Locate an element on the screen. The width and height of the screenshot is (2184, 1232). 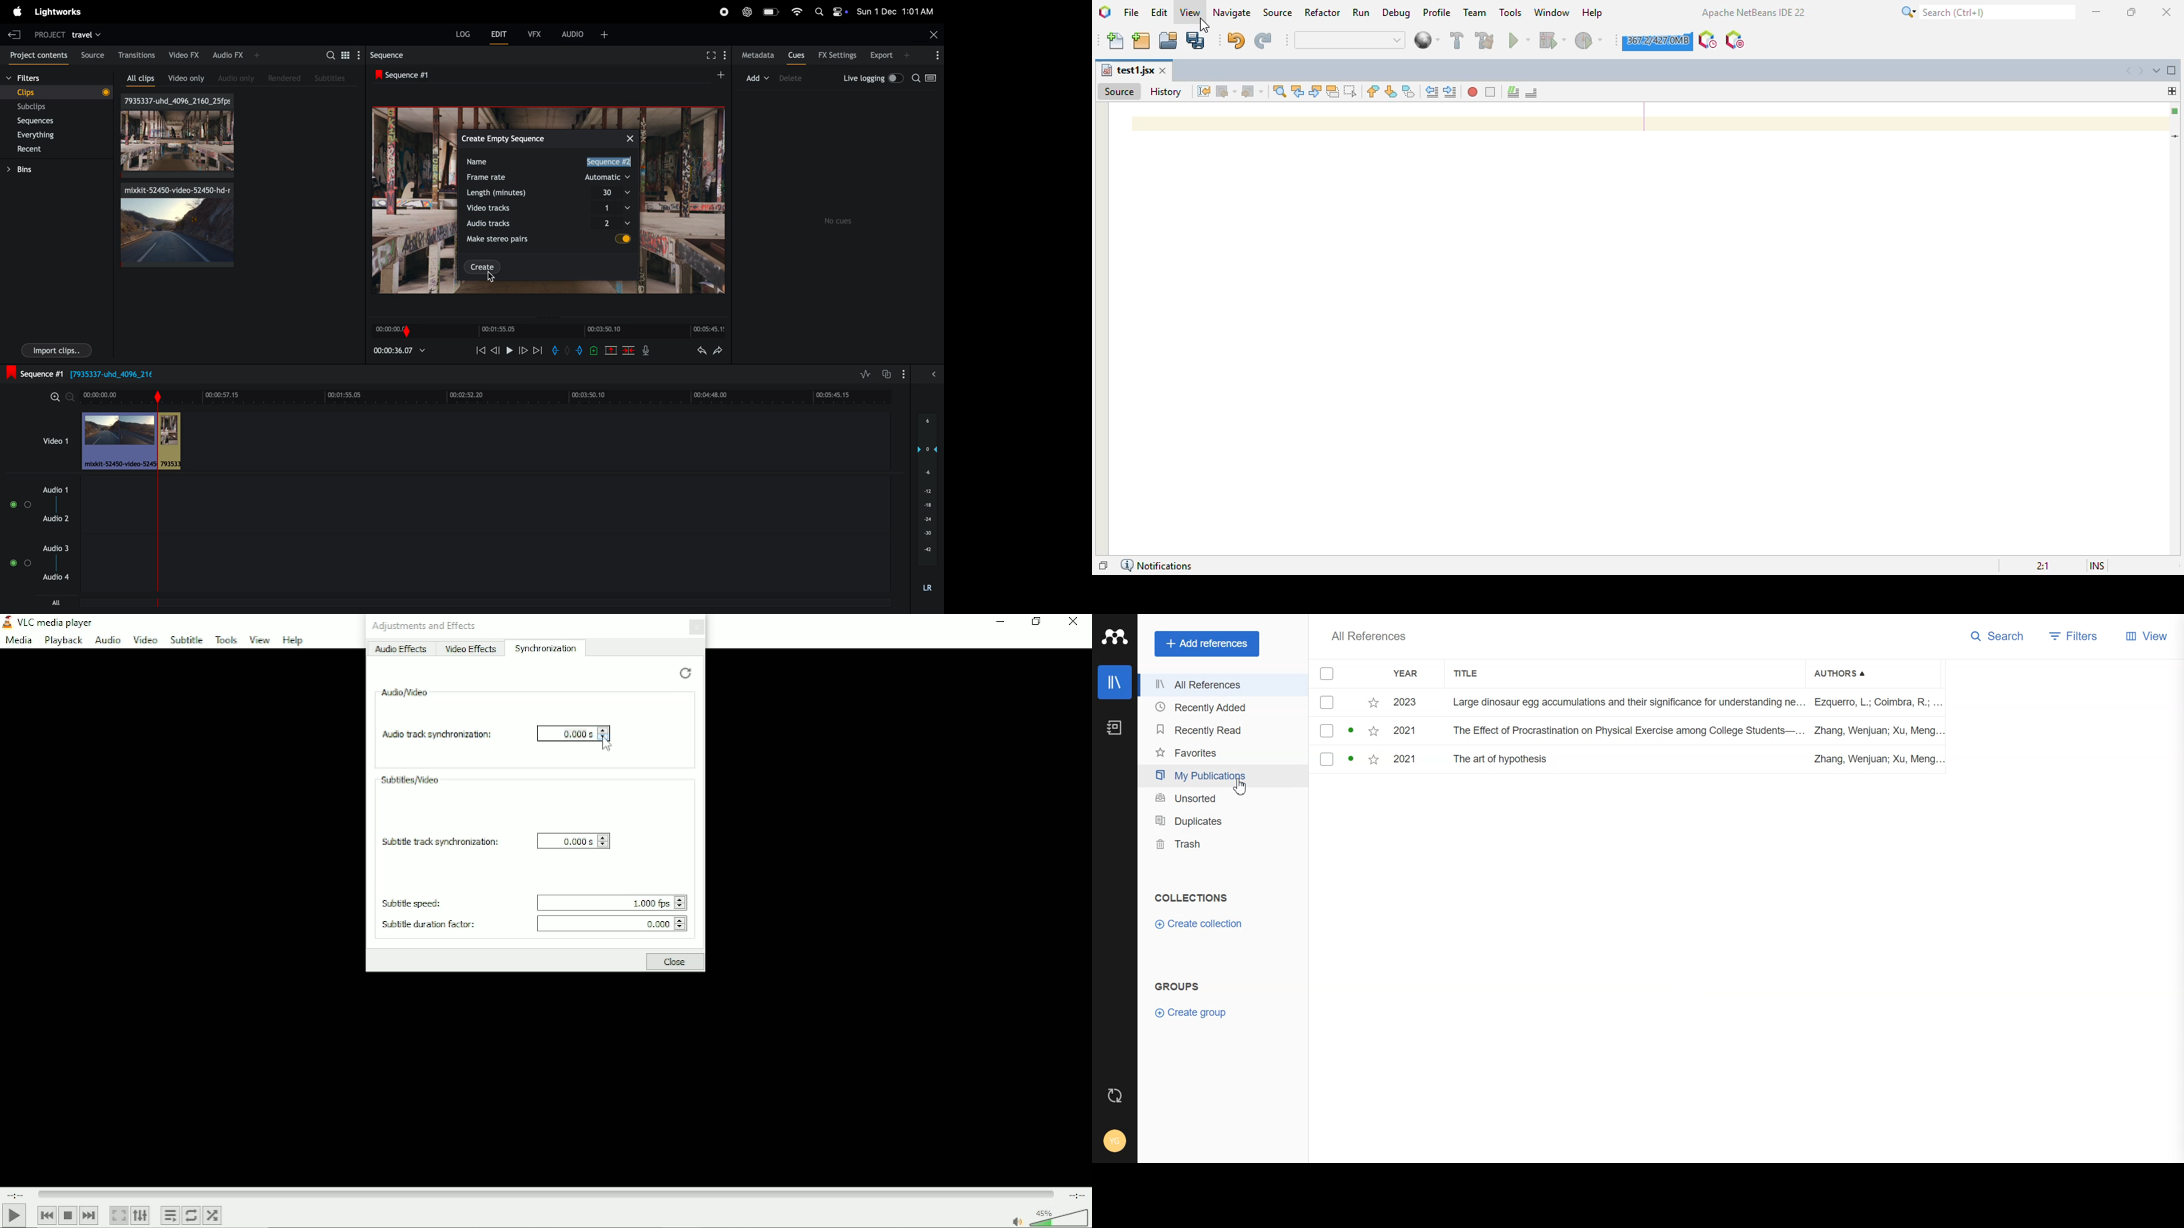
show settings menu is located at coordinates (358, 55).